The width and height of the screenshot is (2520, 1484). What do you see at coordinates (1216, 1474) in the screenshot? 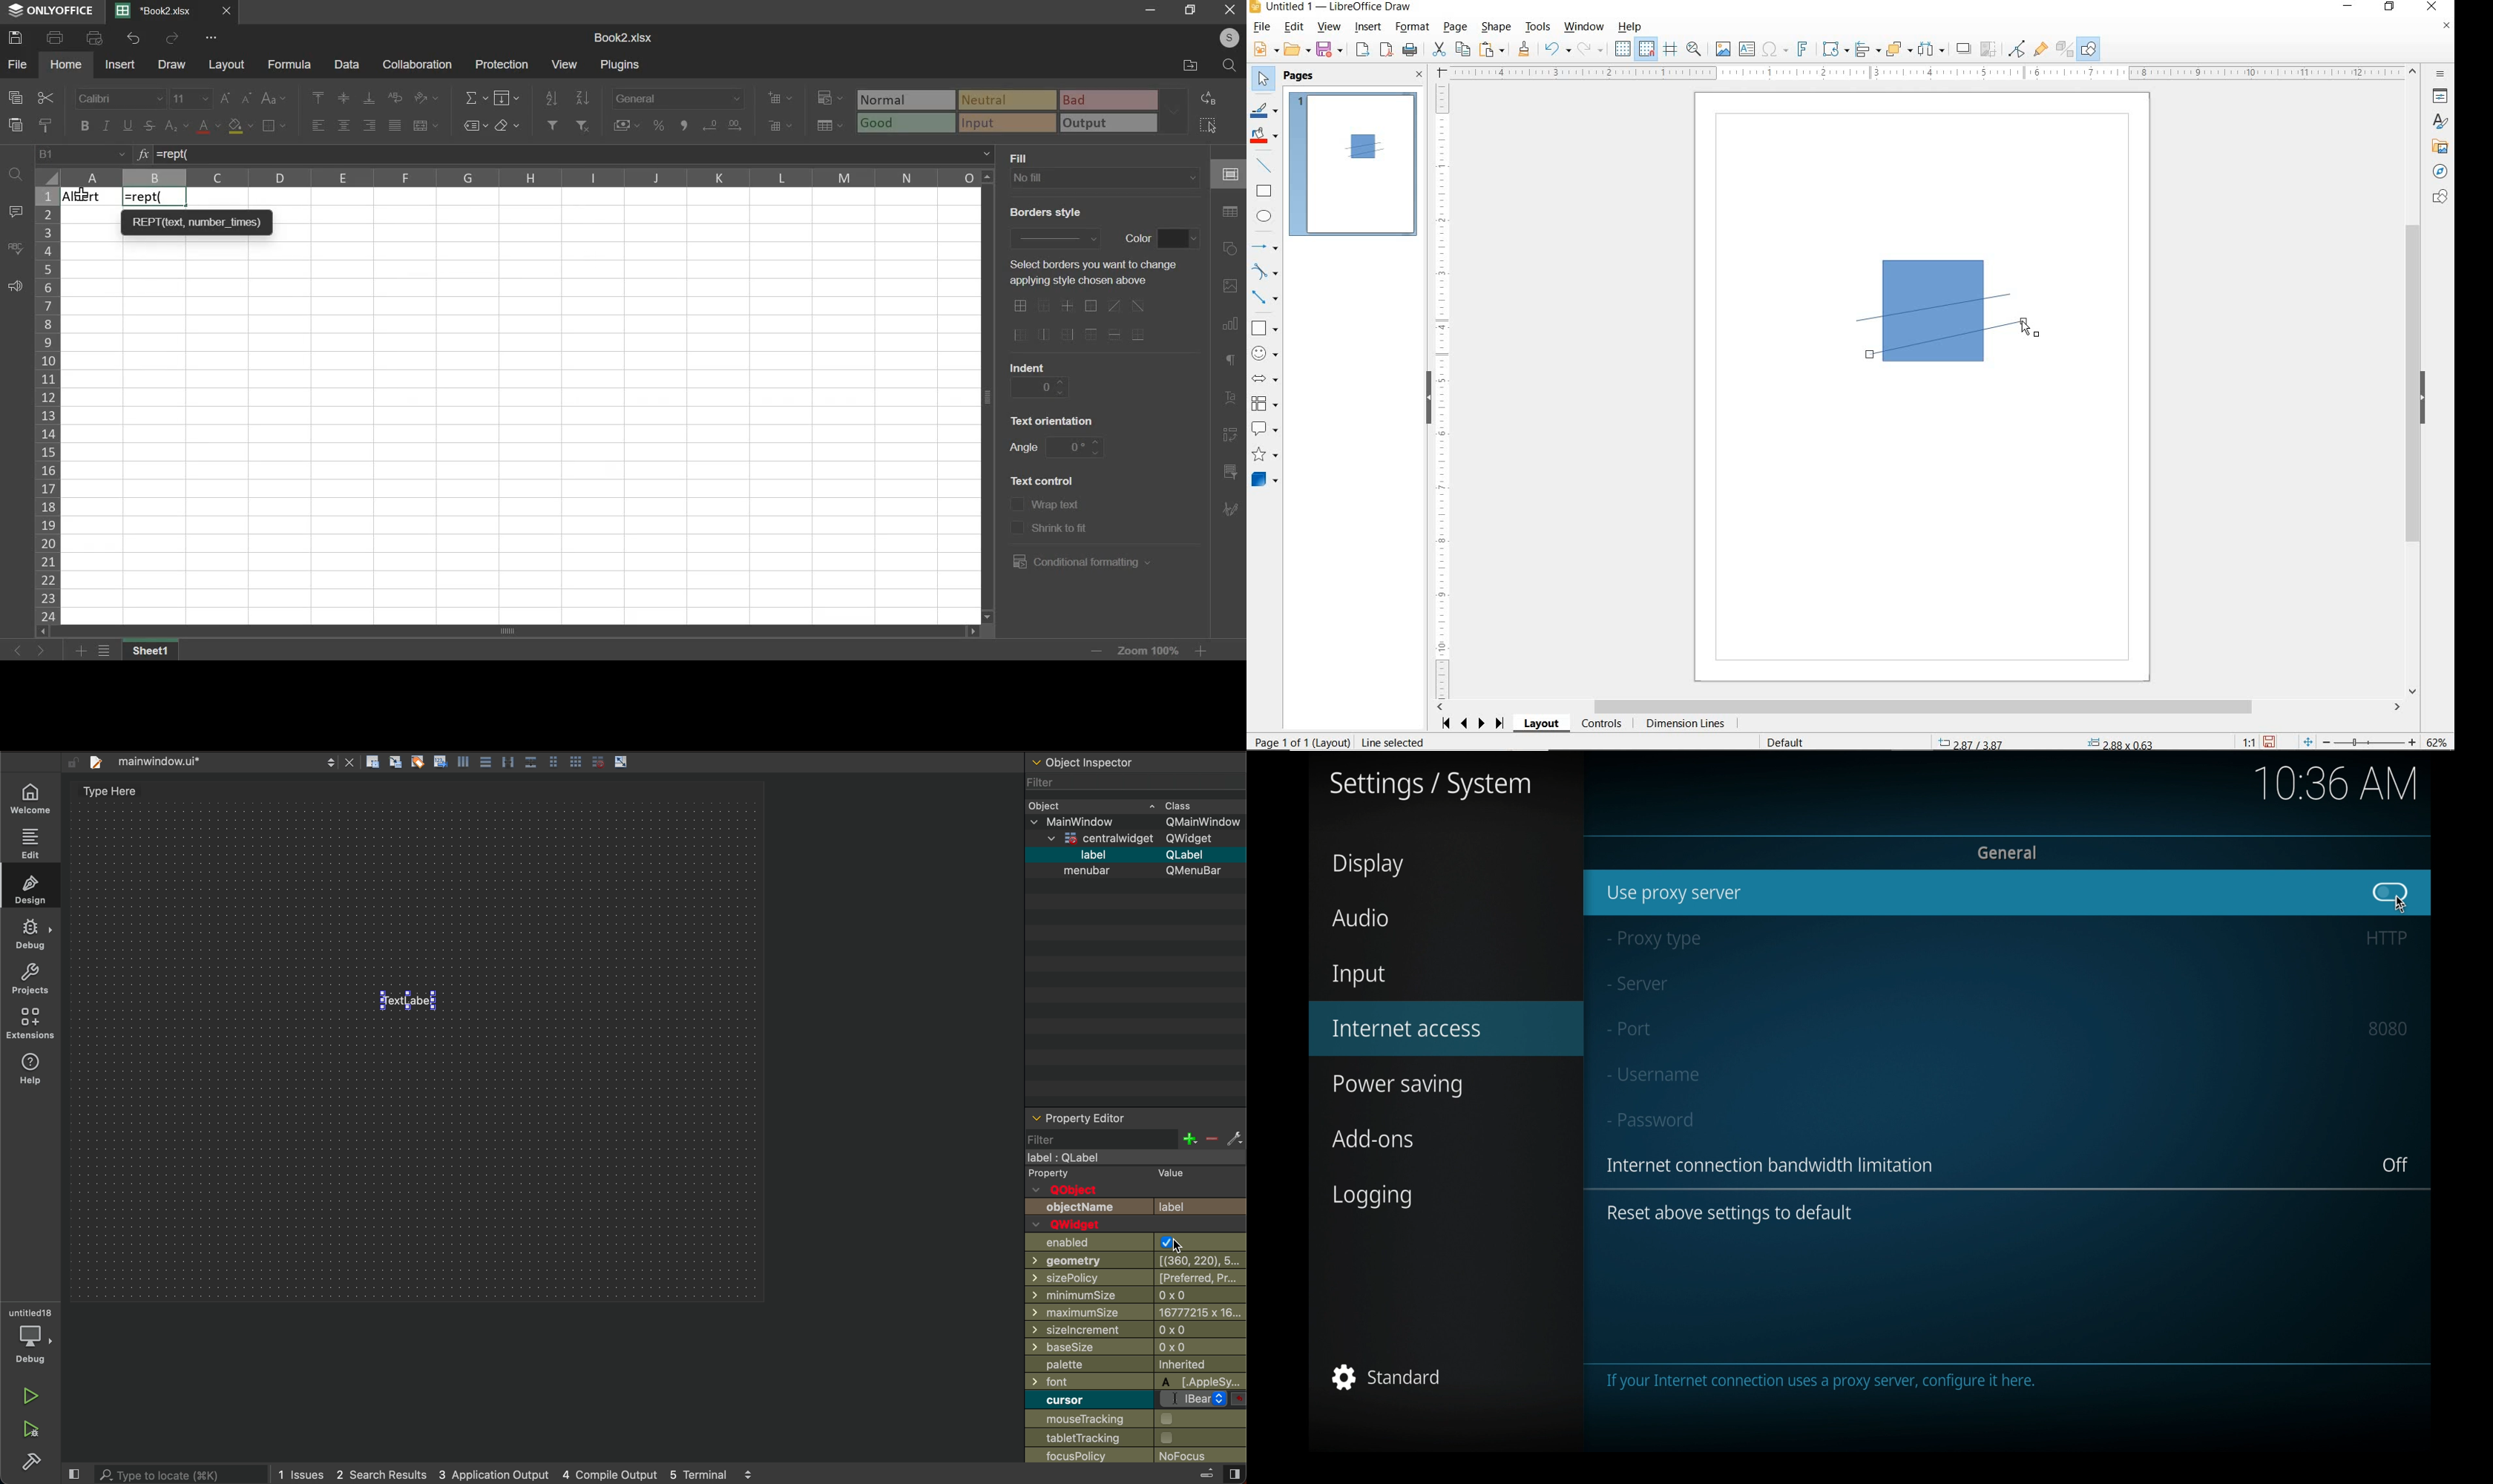
I see `close slidebar` at bounding box center [1216, 1474].